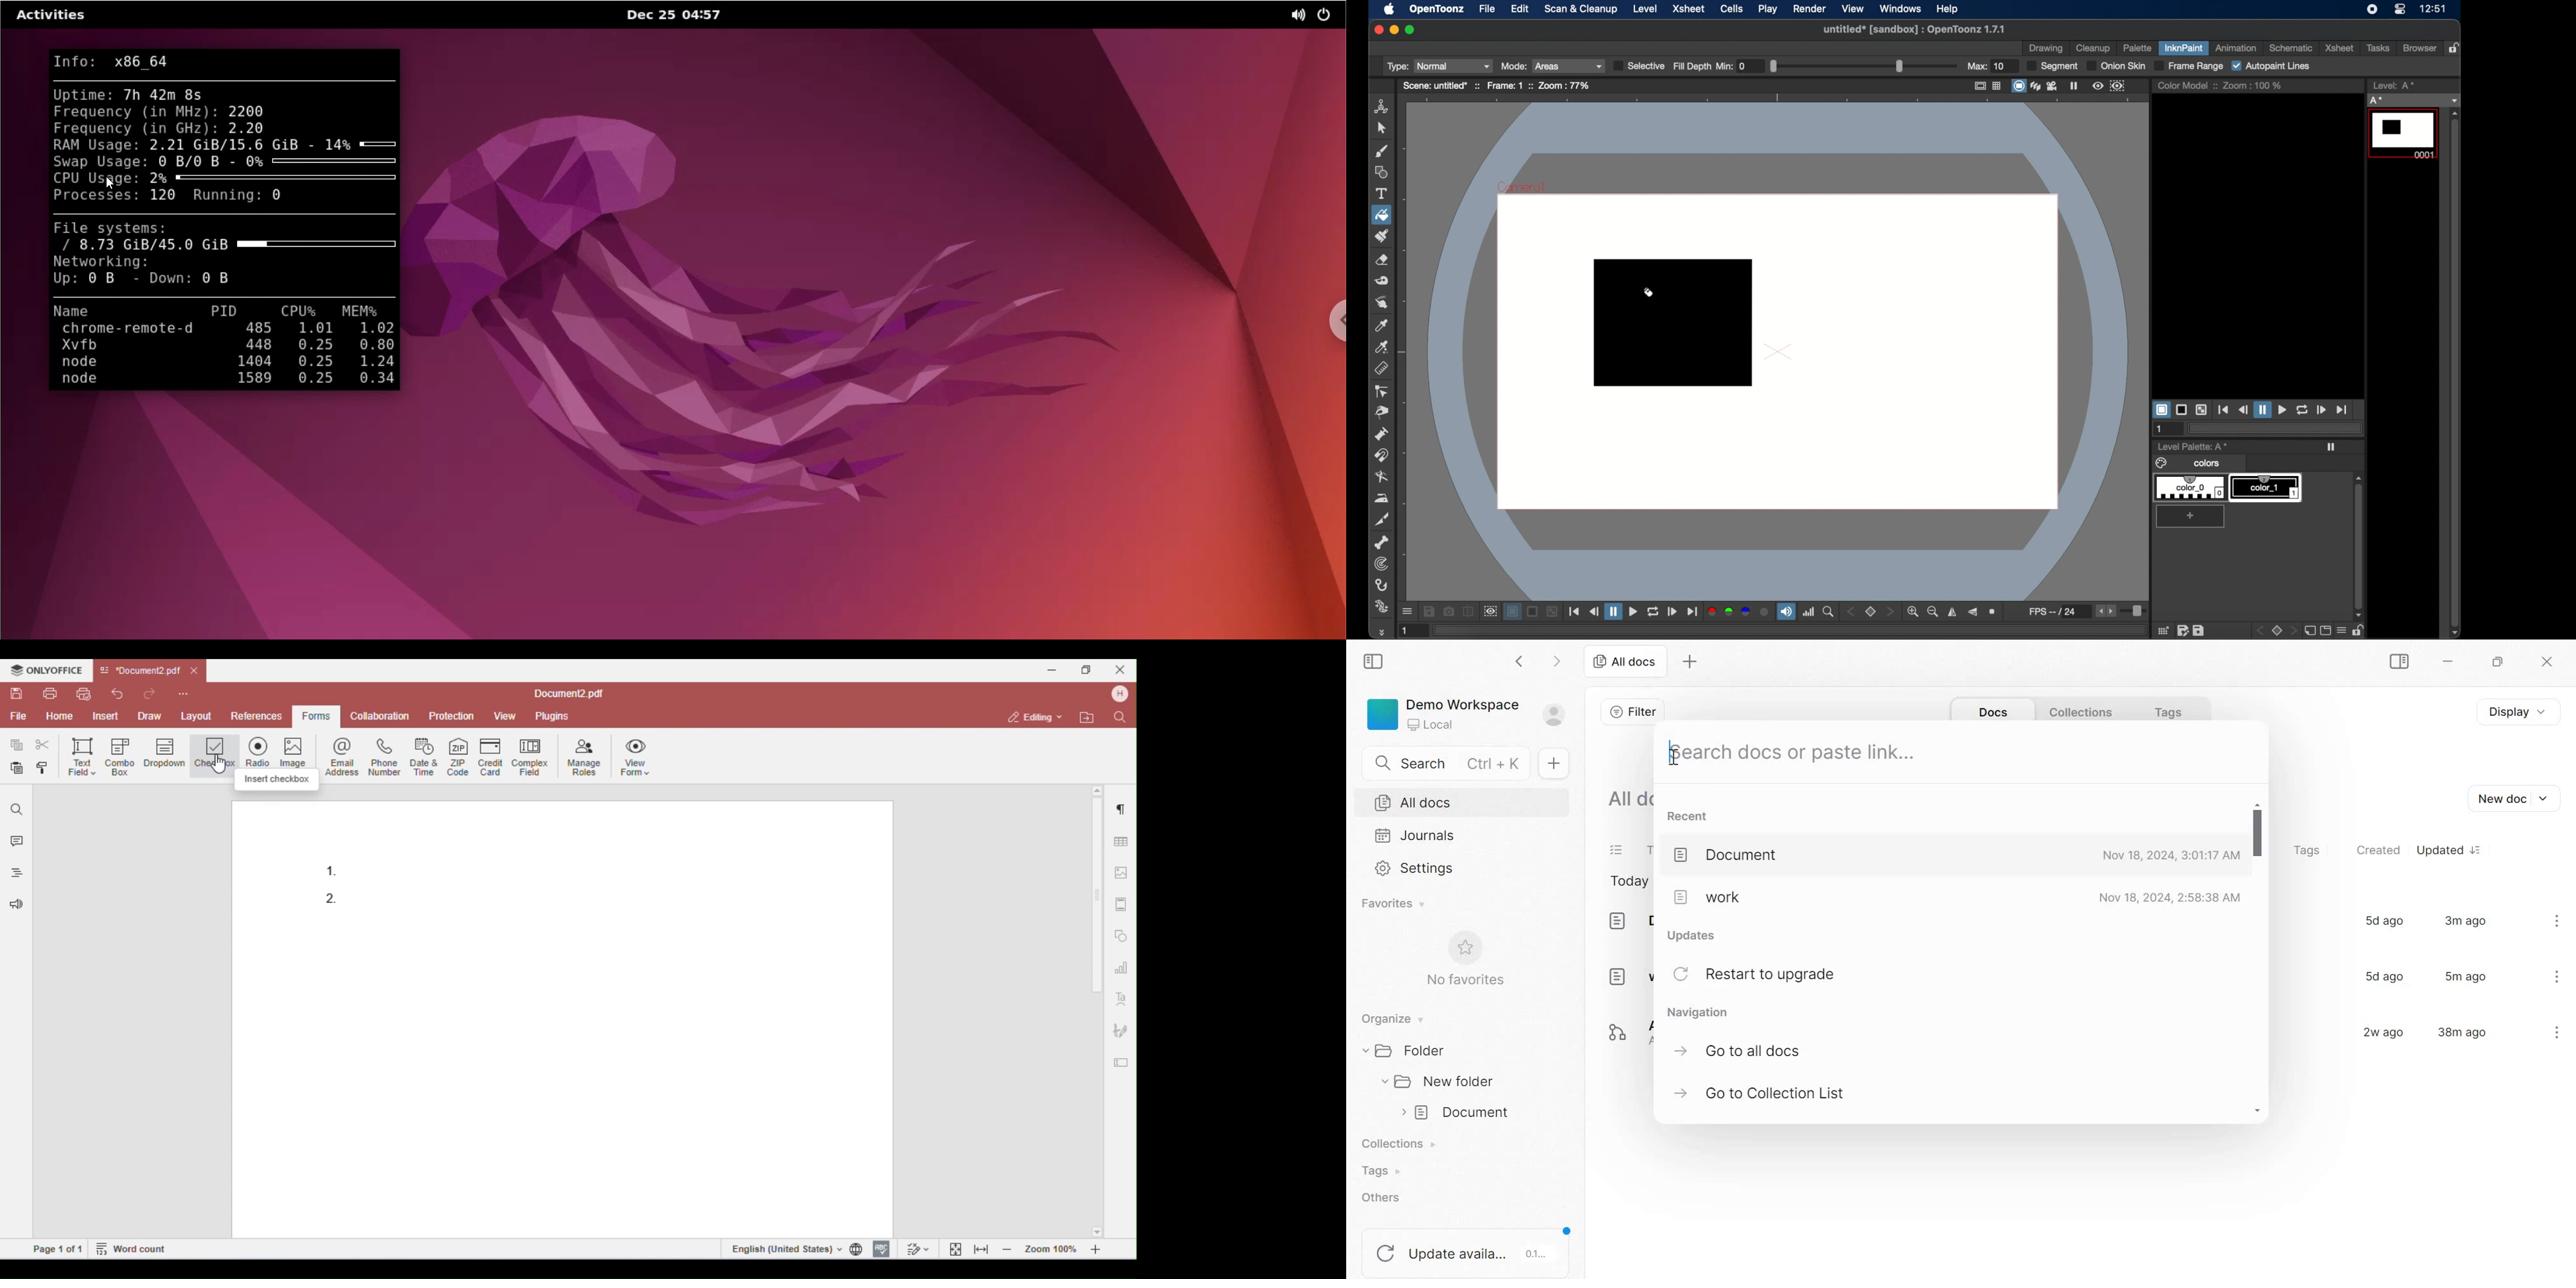  What do you see at coordinates (1520, 8) in the screenshot?
I see `edit` at bounding box center [1520, 8].